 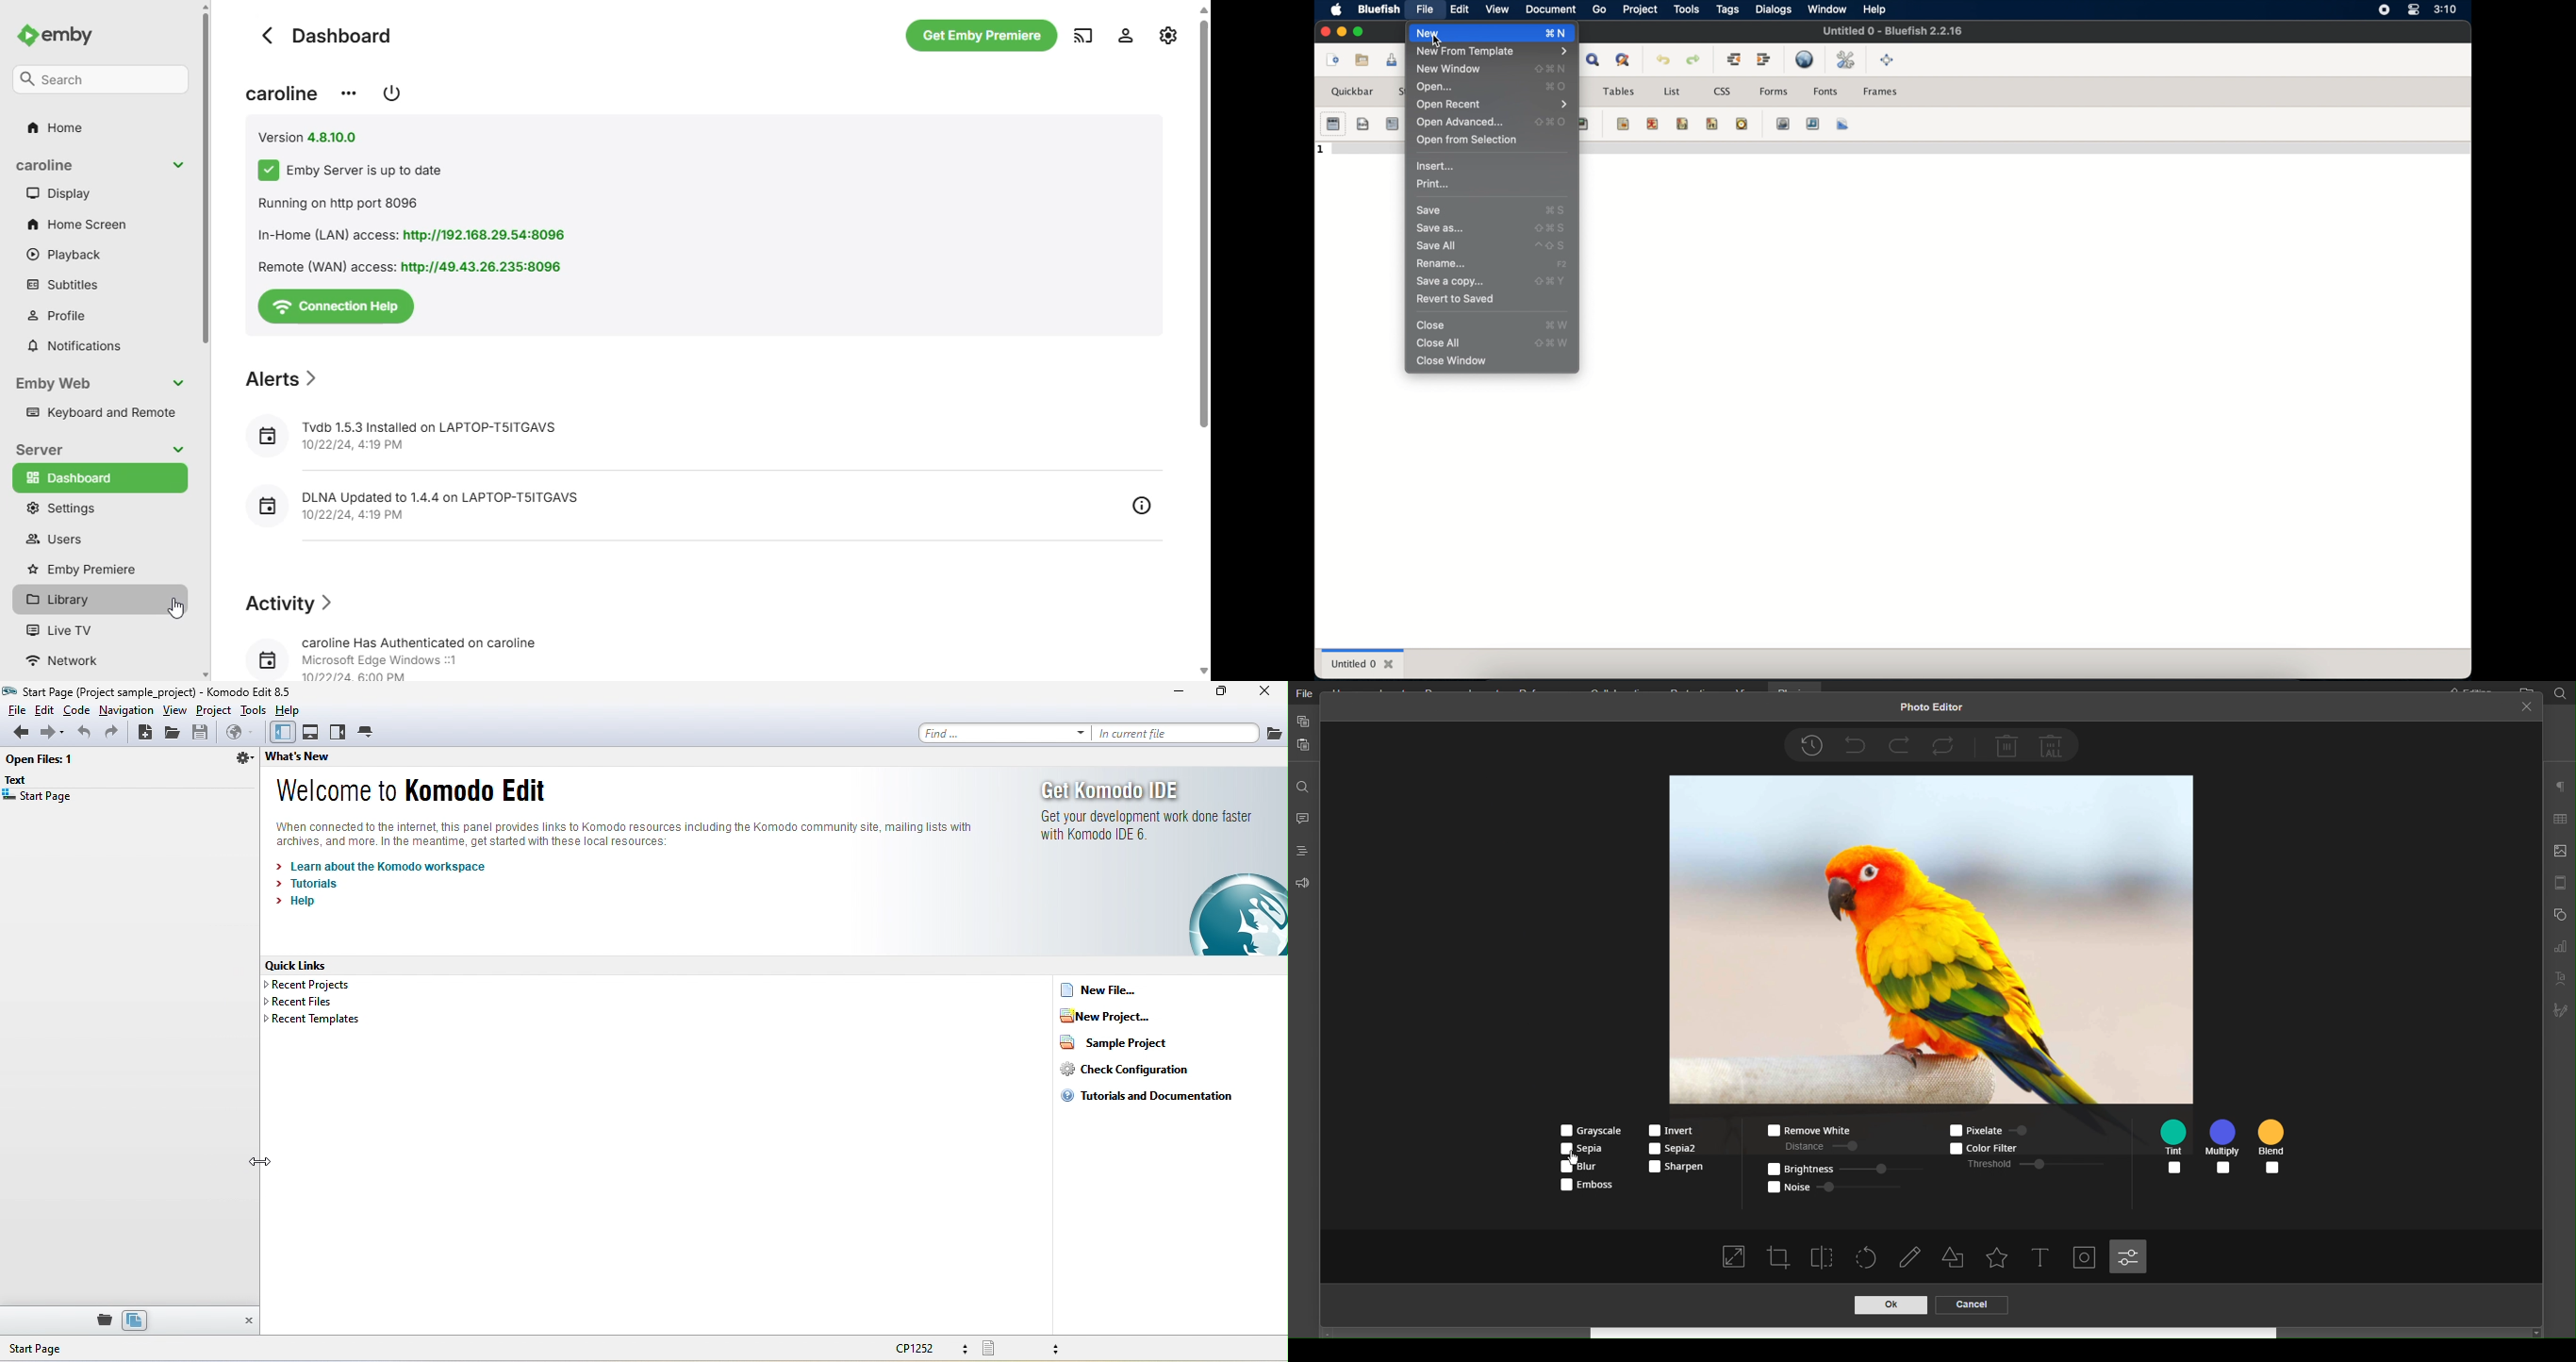 I want to click on Photo Editor, so click(x=1931, y=709).